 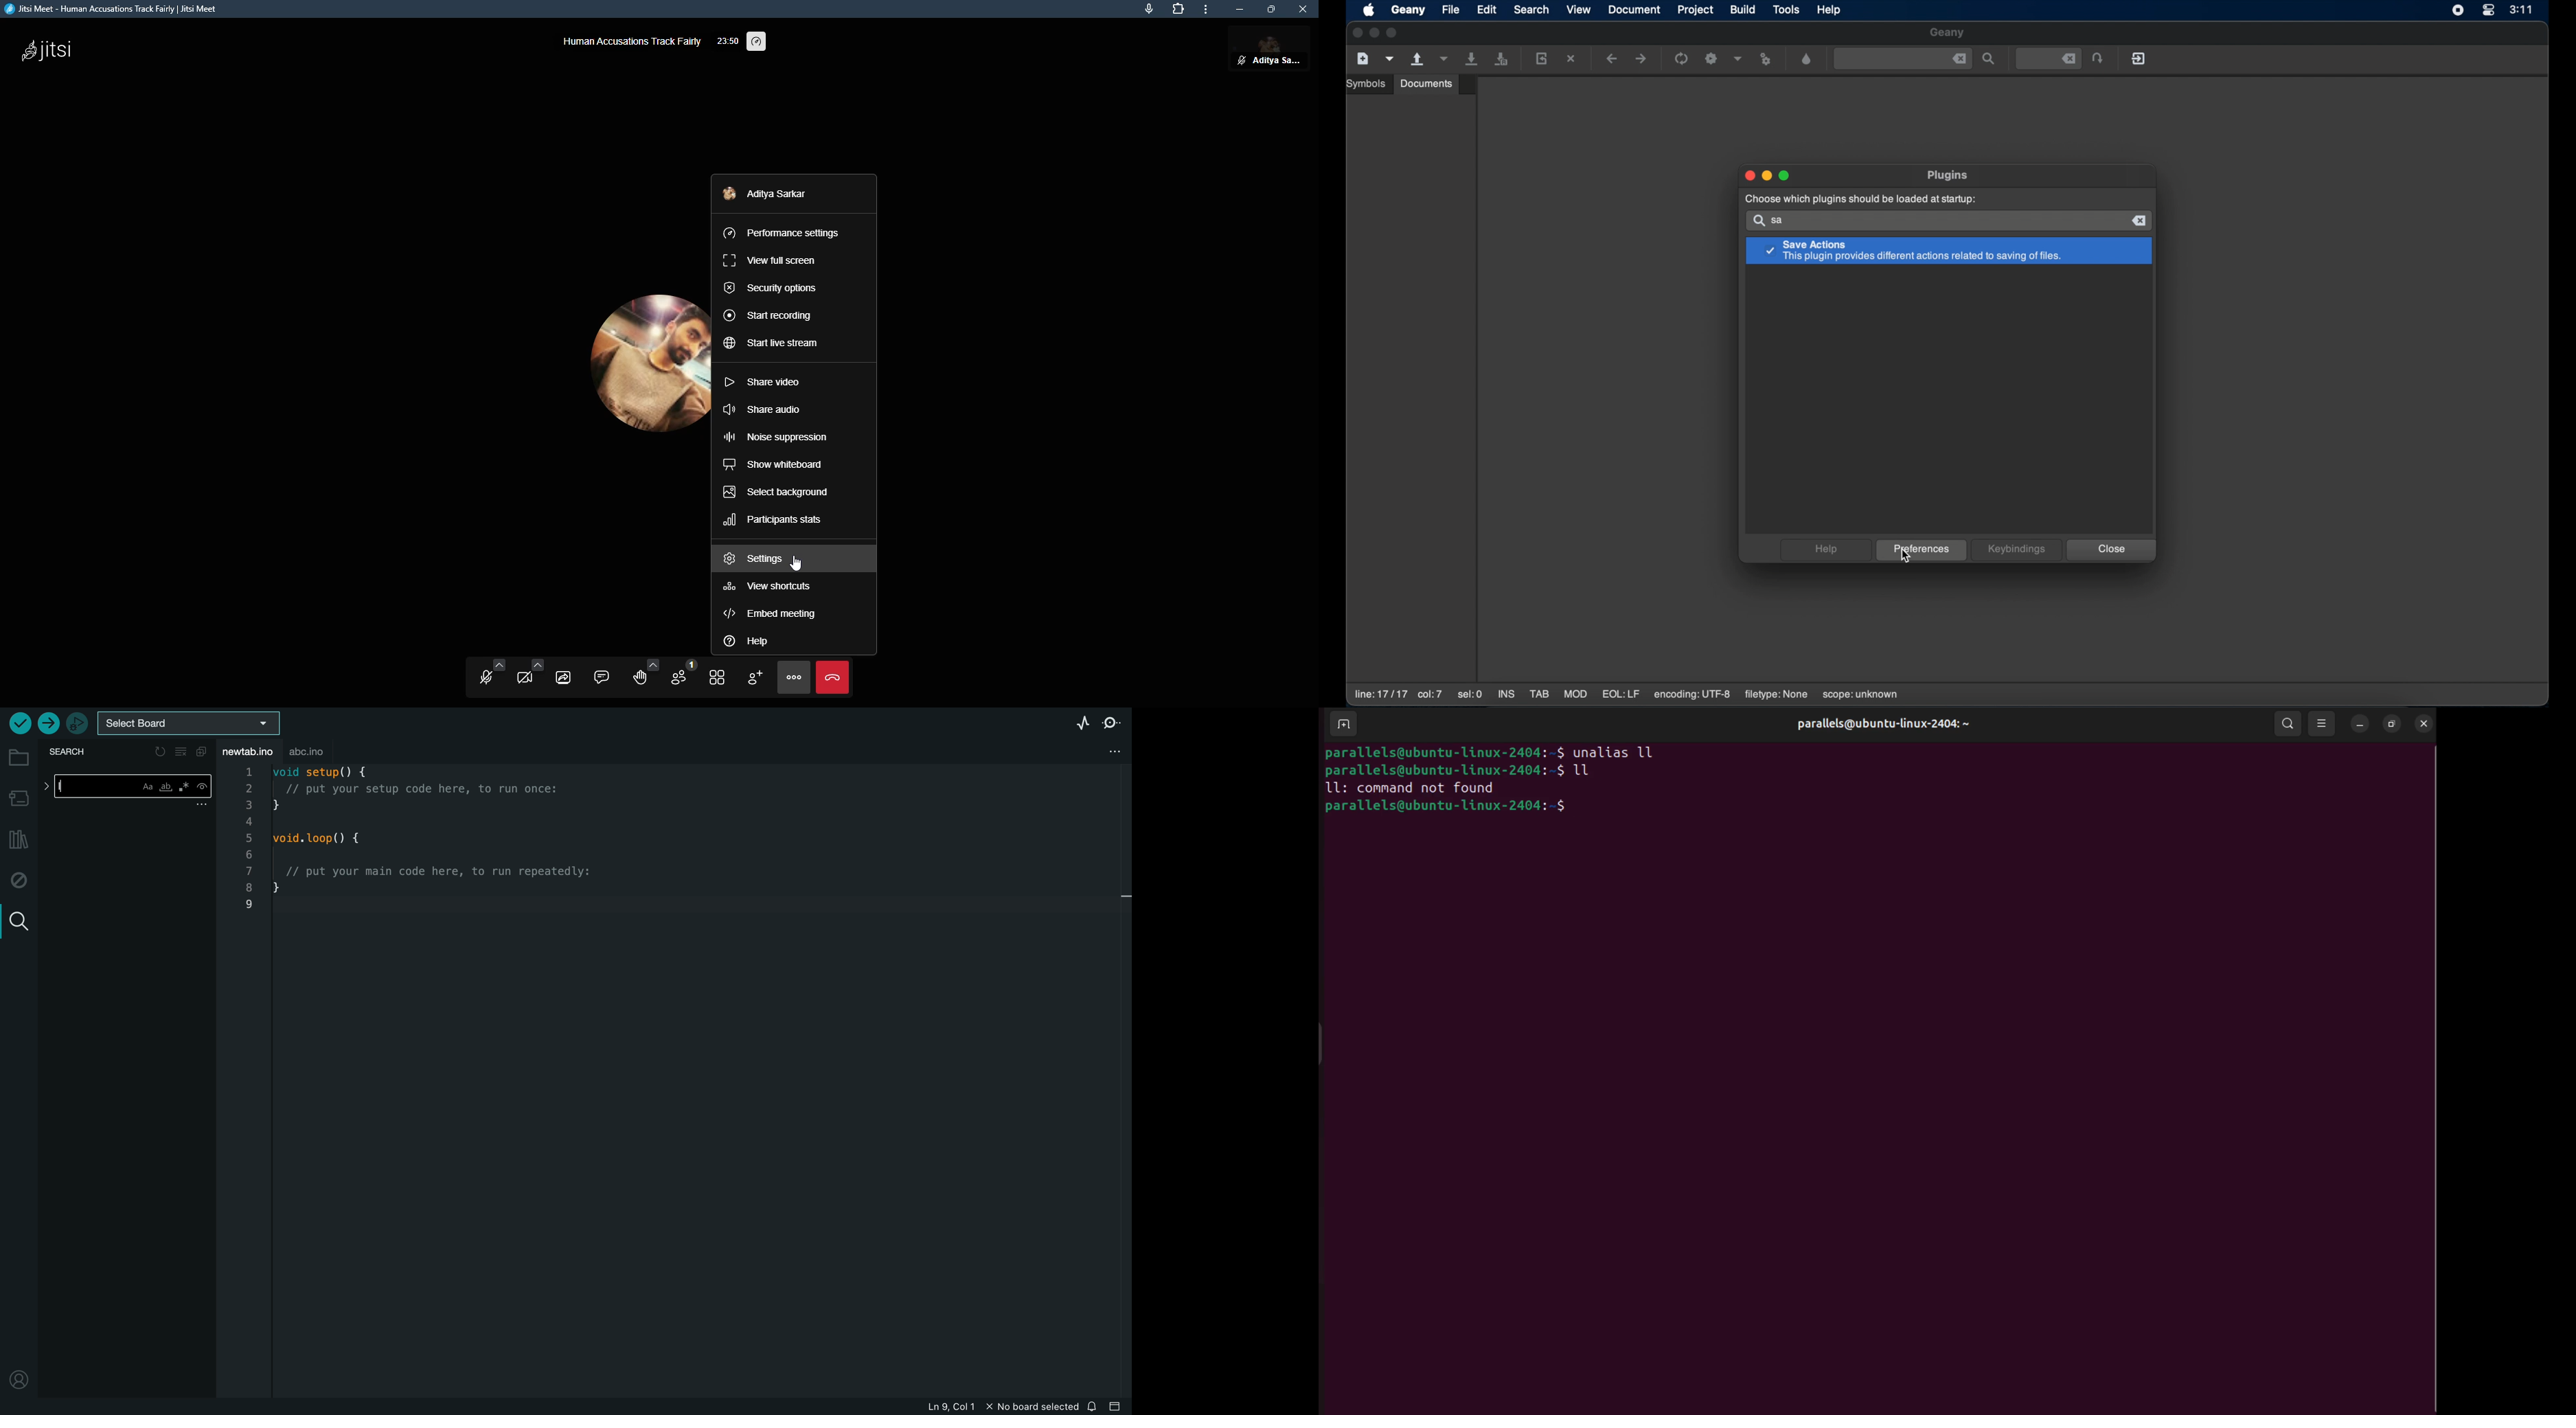 What do you see at coordinates (1271, 9) in the screenshot?
I see `maximize` at bounding box center [1271, 9].